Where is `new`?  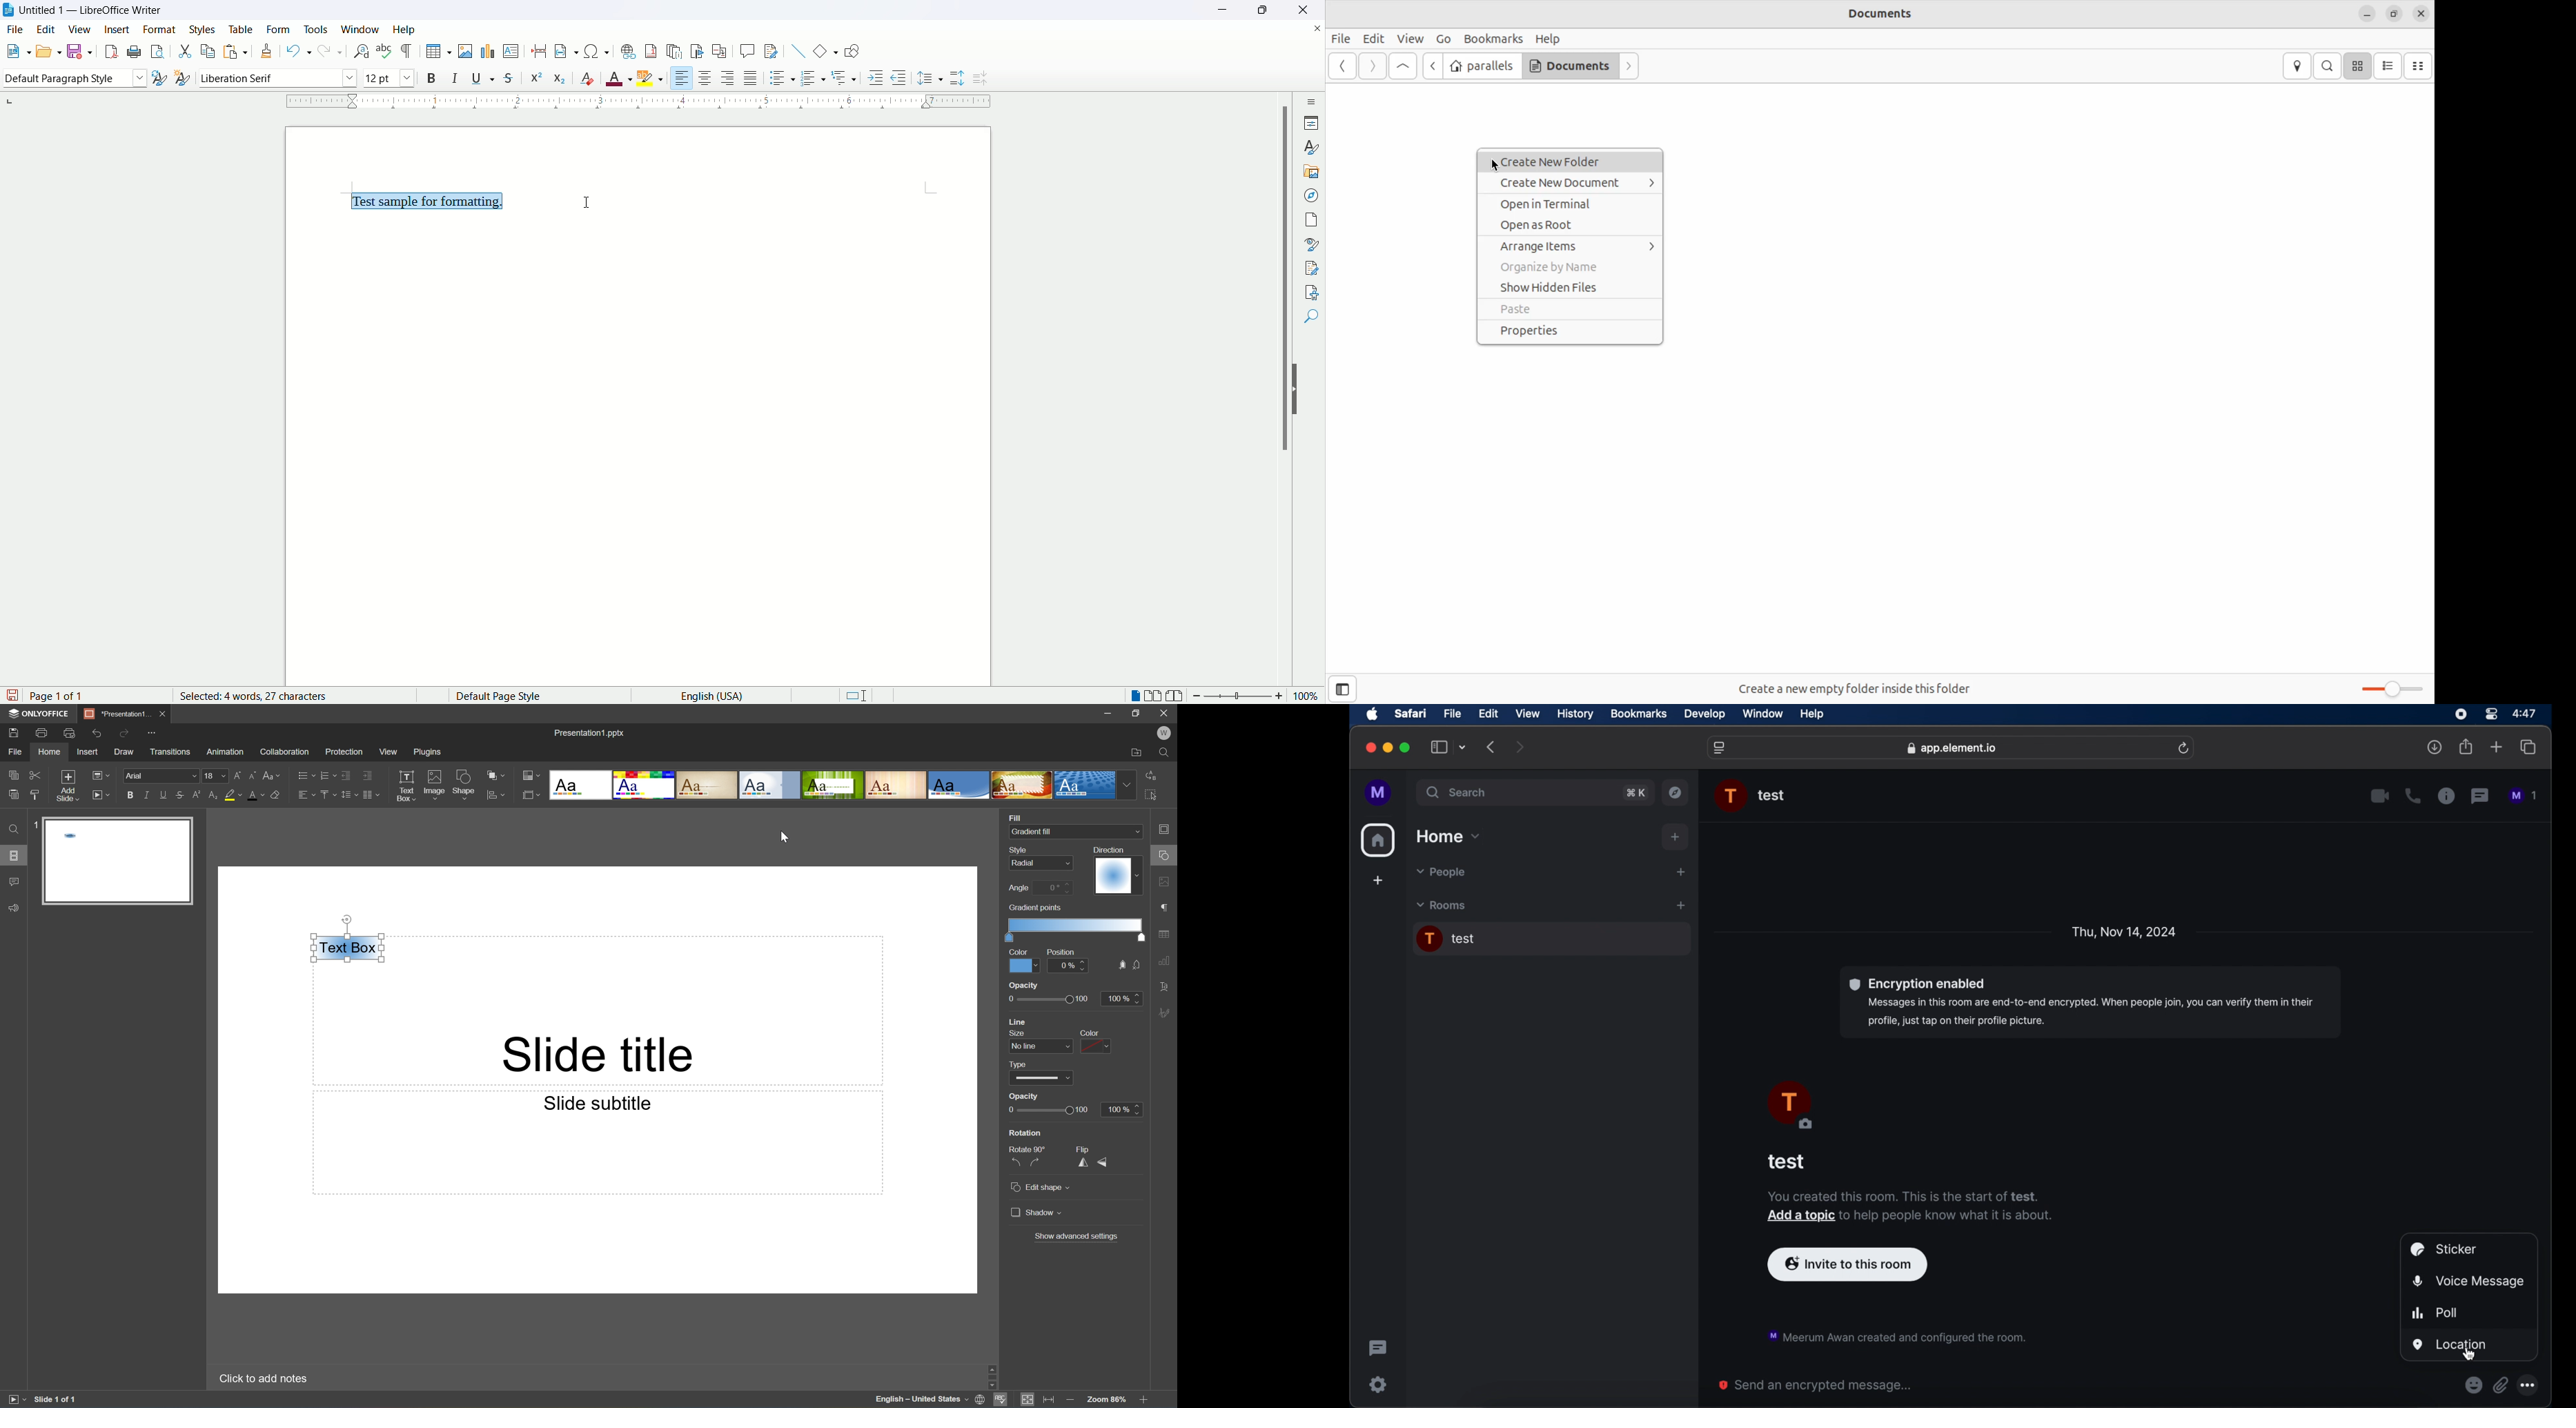 new is located at coordinates (18, 51).